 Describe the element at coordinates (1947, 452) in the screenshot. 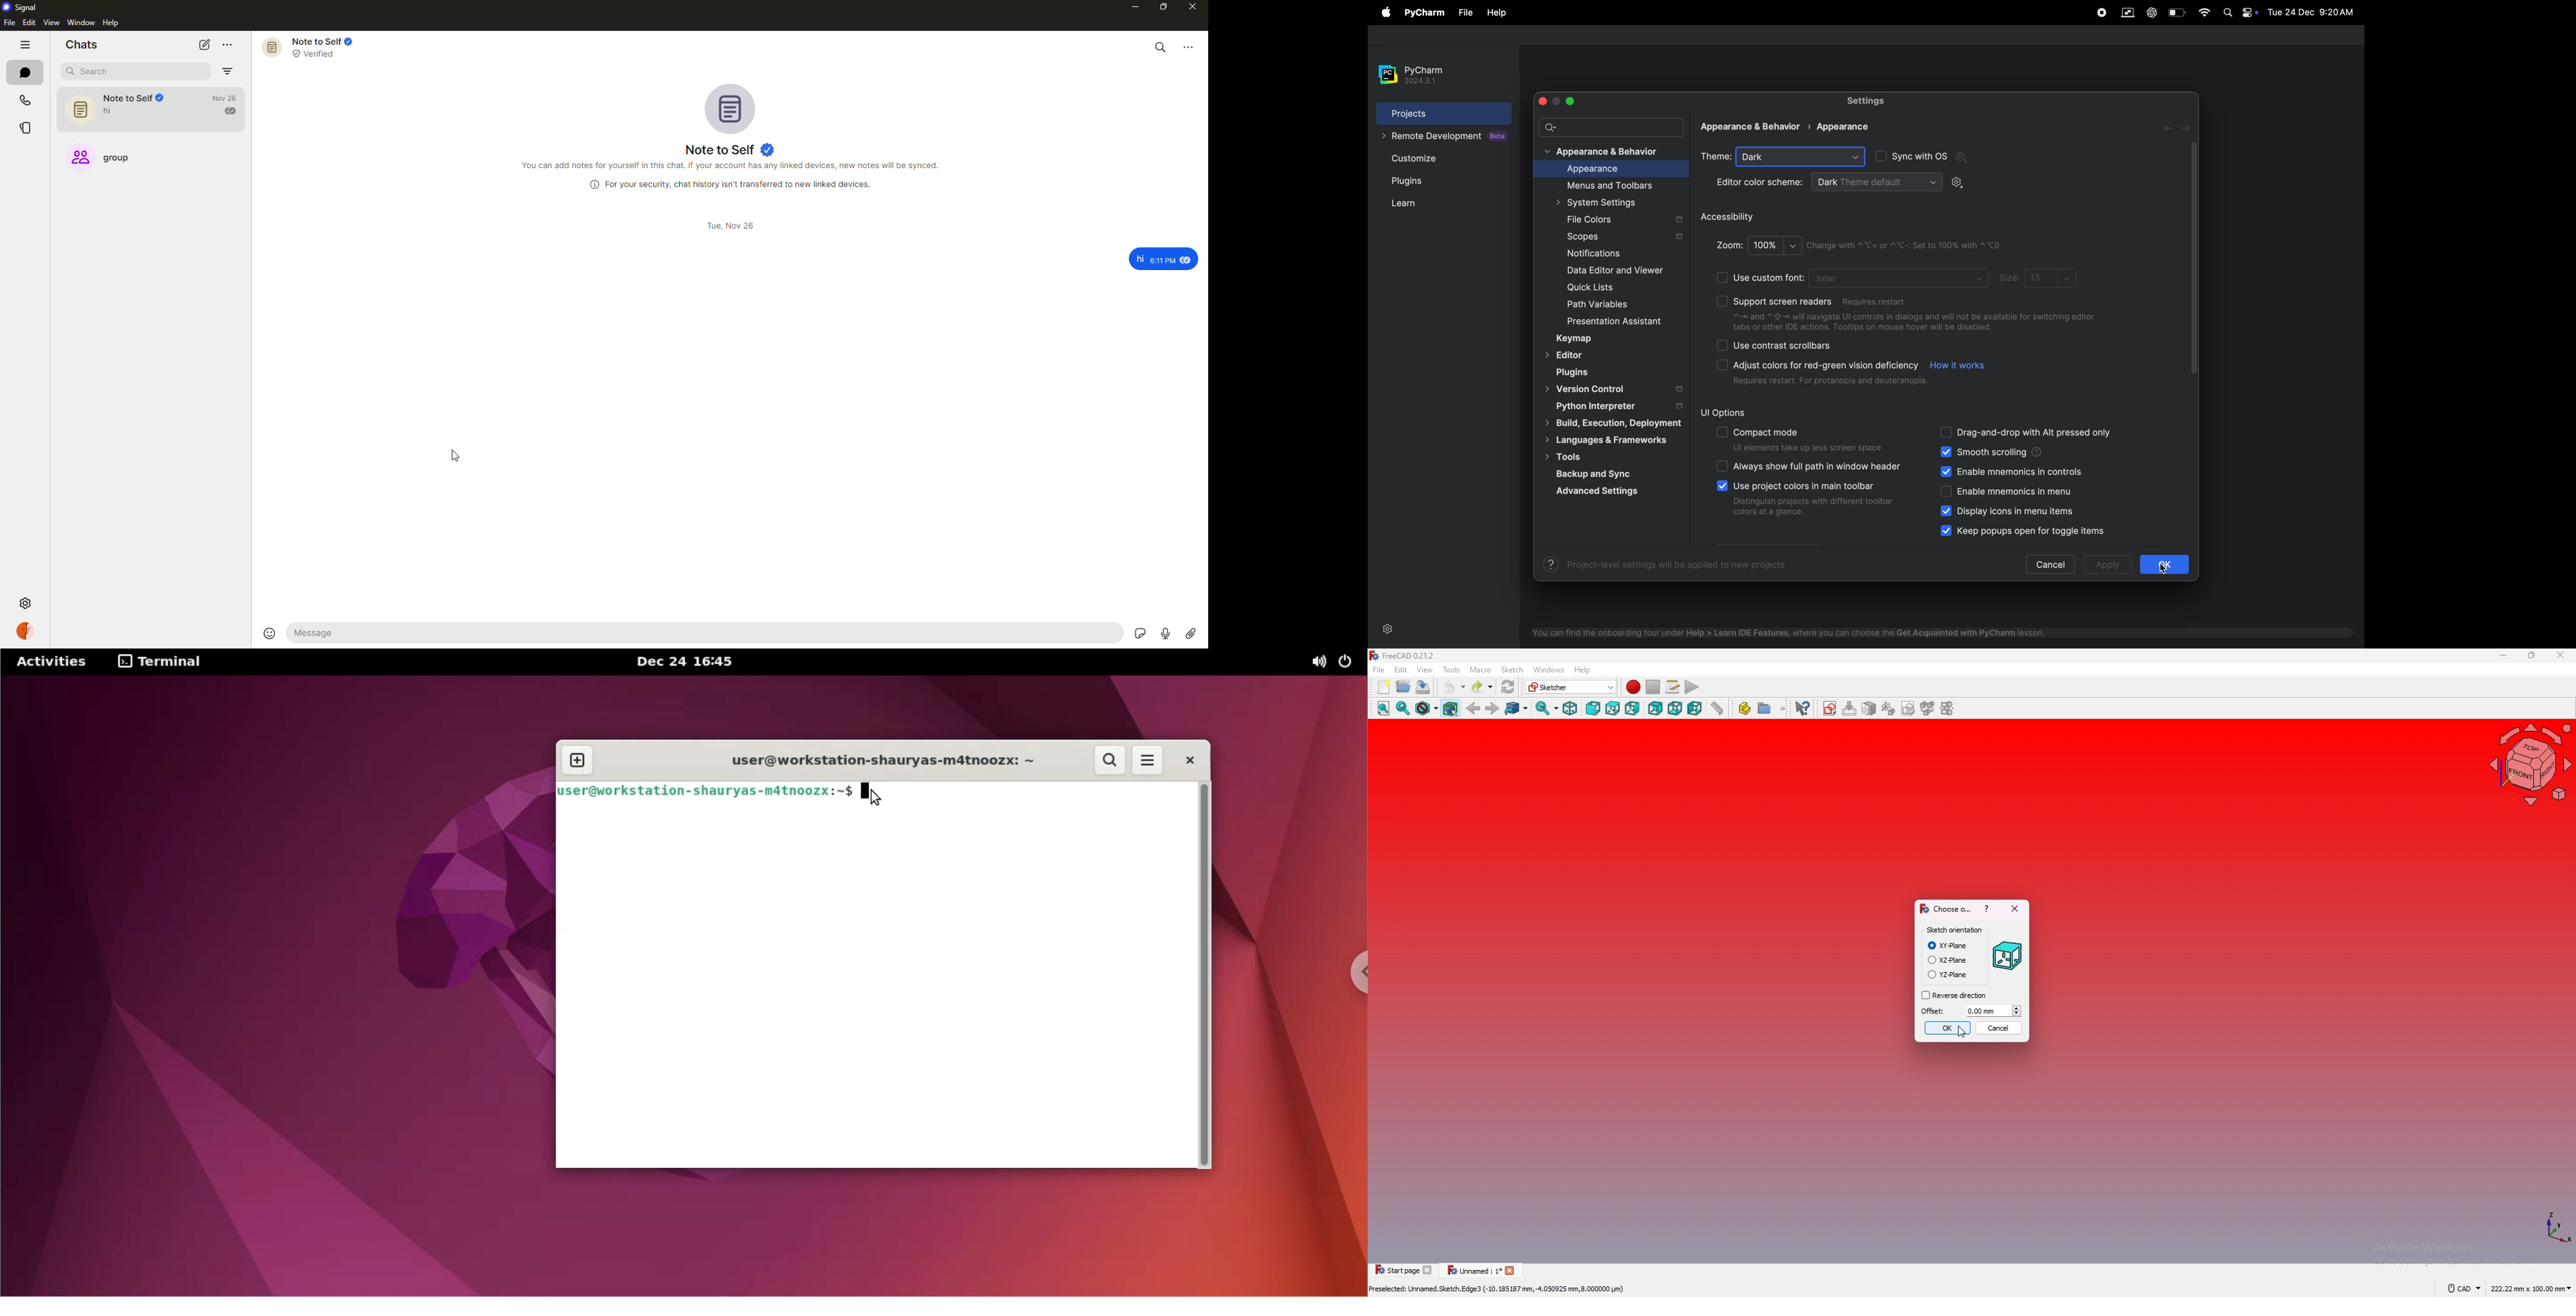

I see `checkbox` at that location.